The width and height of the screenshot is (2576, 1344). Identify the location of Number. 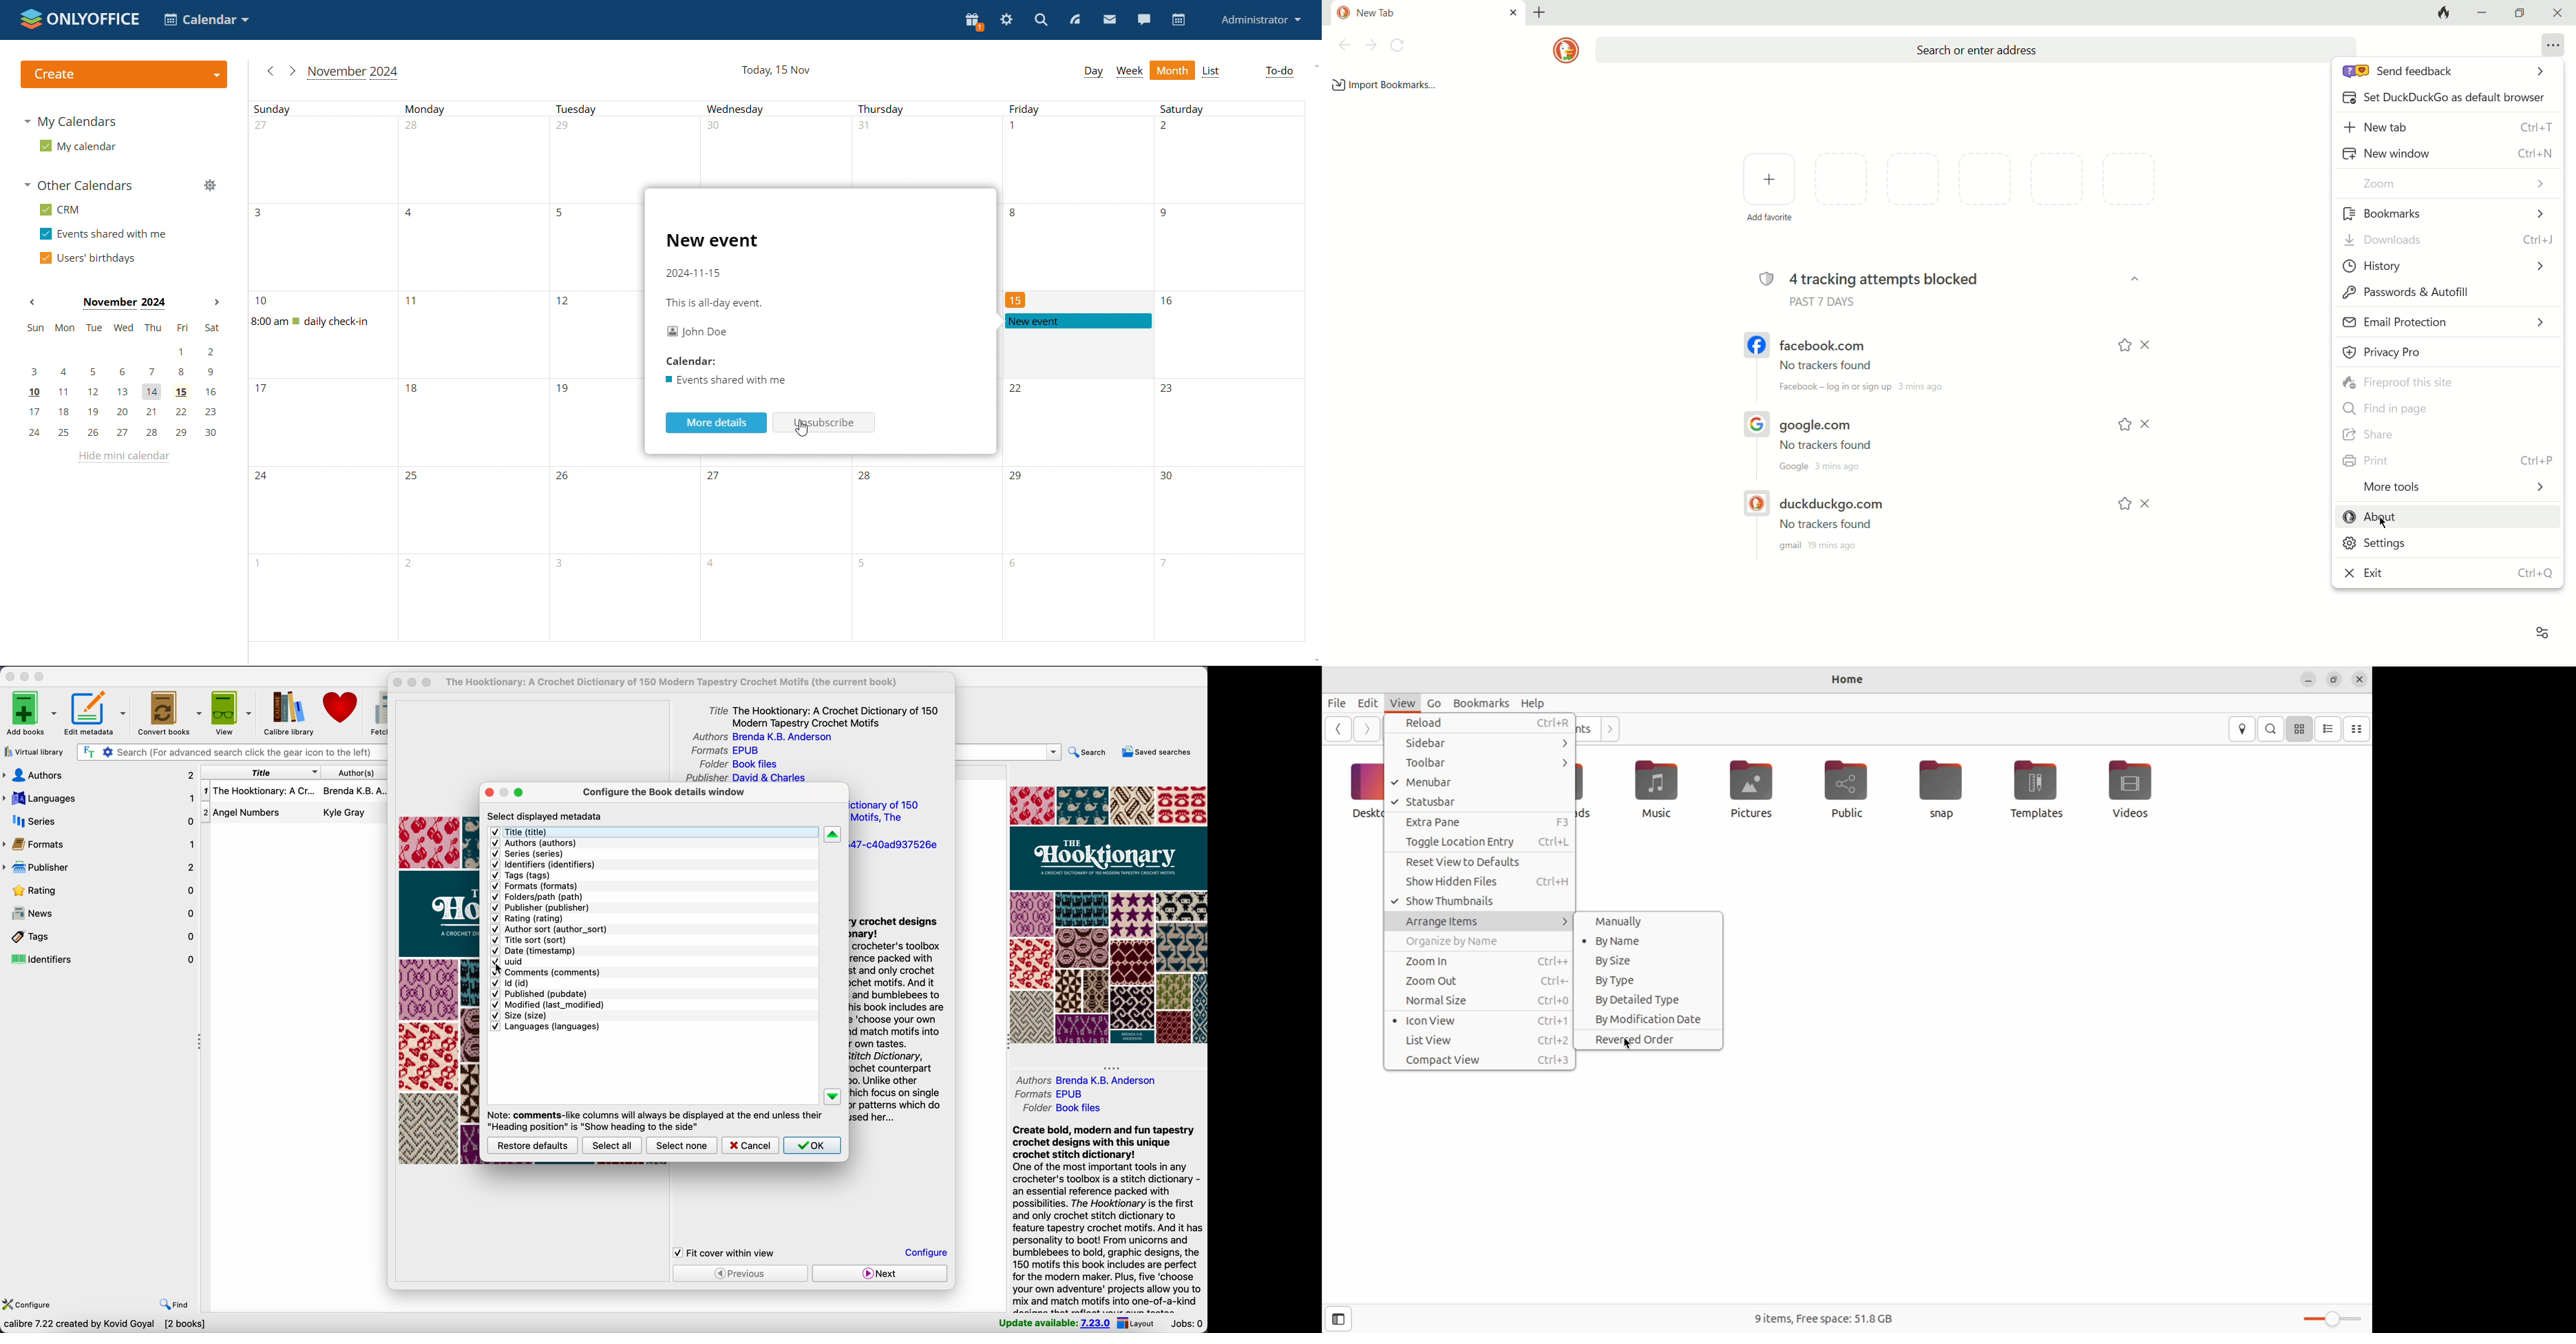
(1165, 476).